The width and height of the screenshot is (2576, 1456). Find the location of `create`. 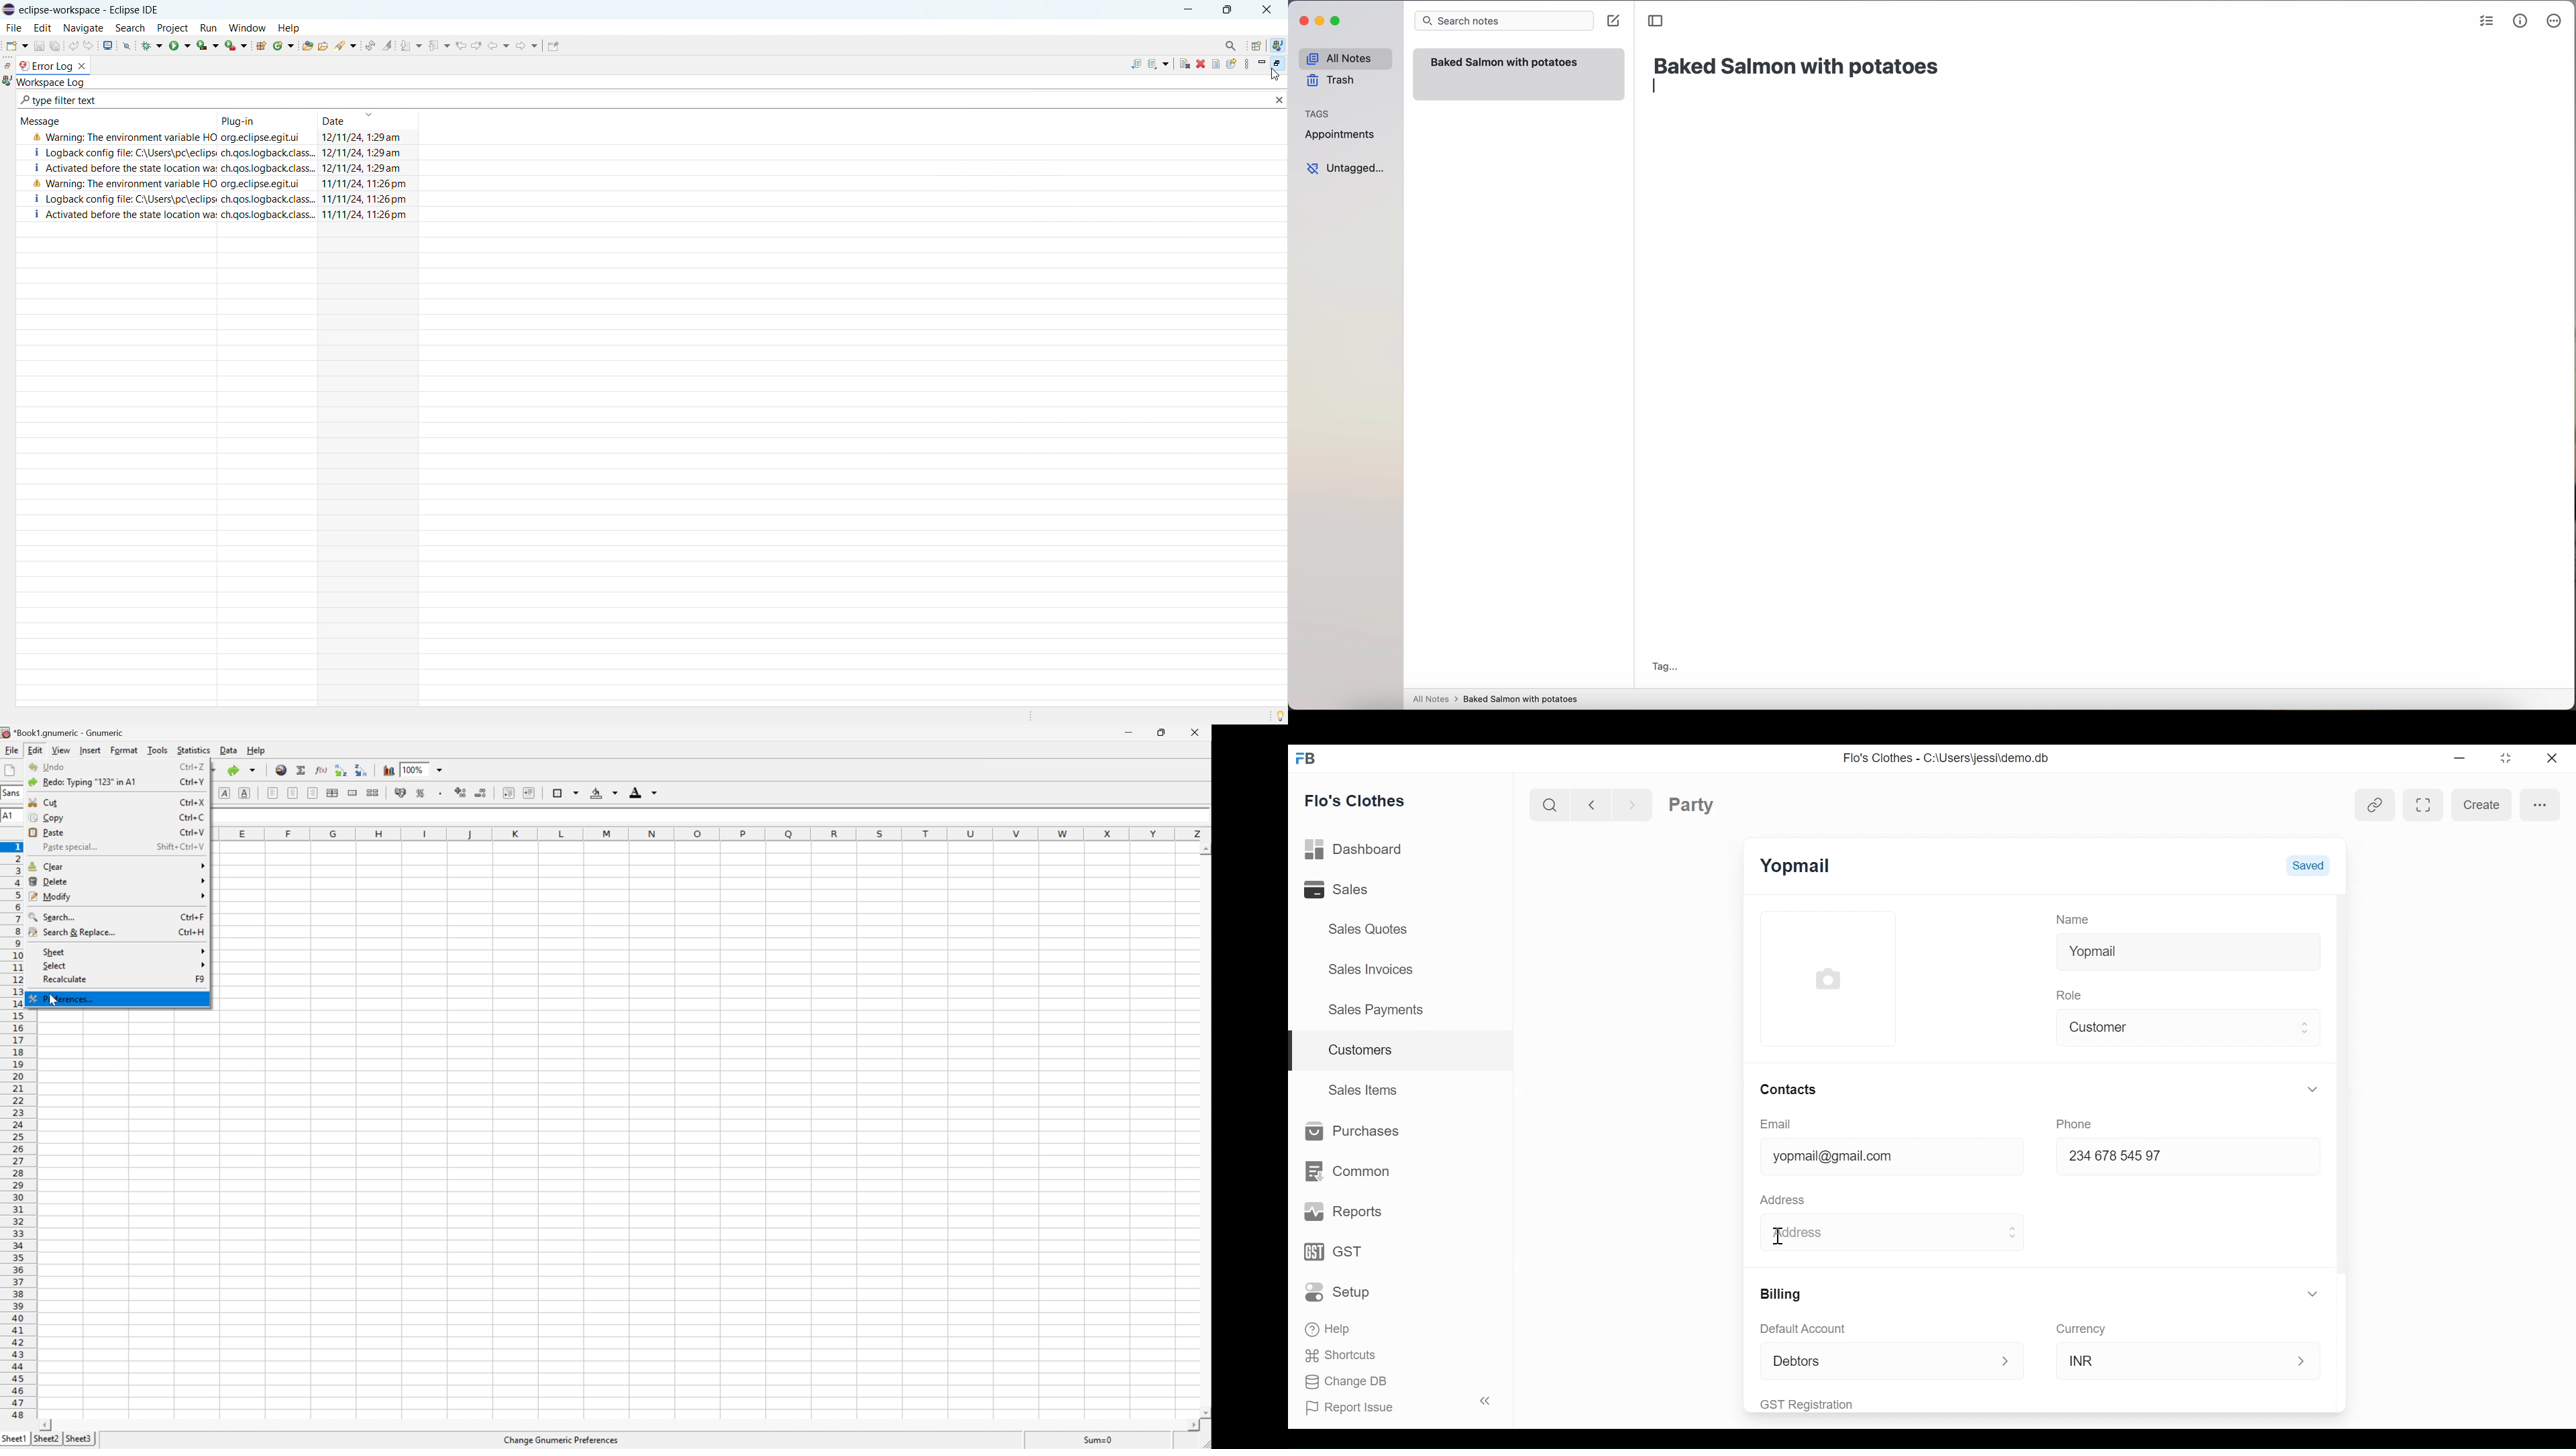

create is located at coordinates (2481, 806).